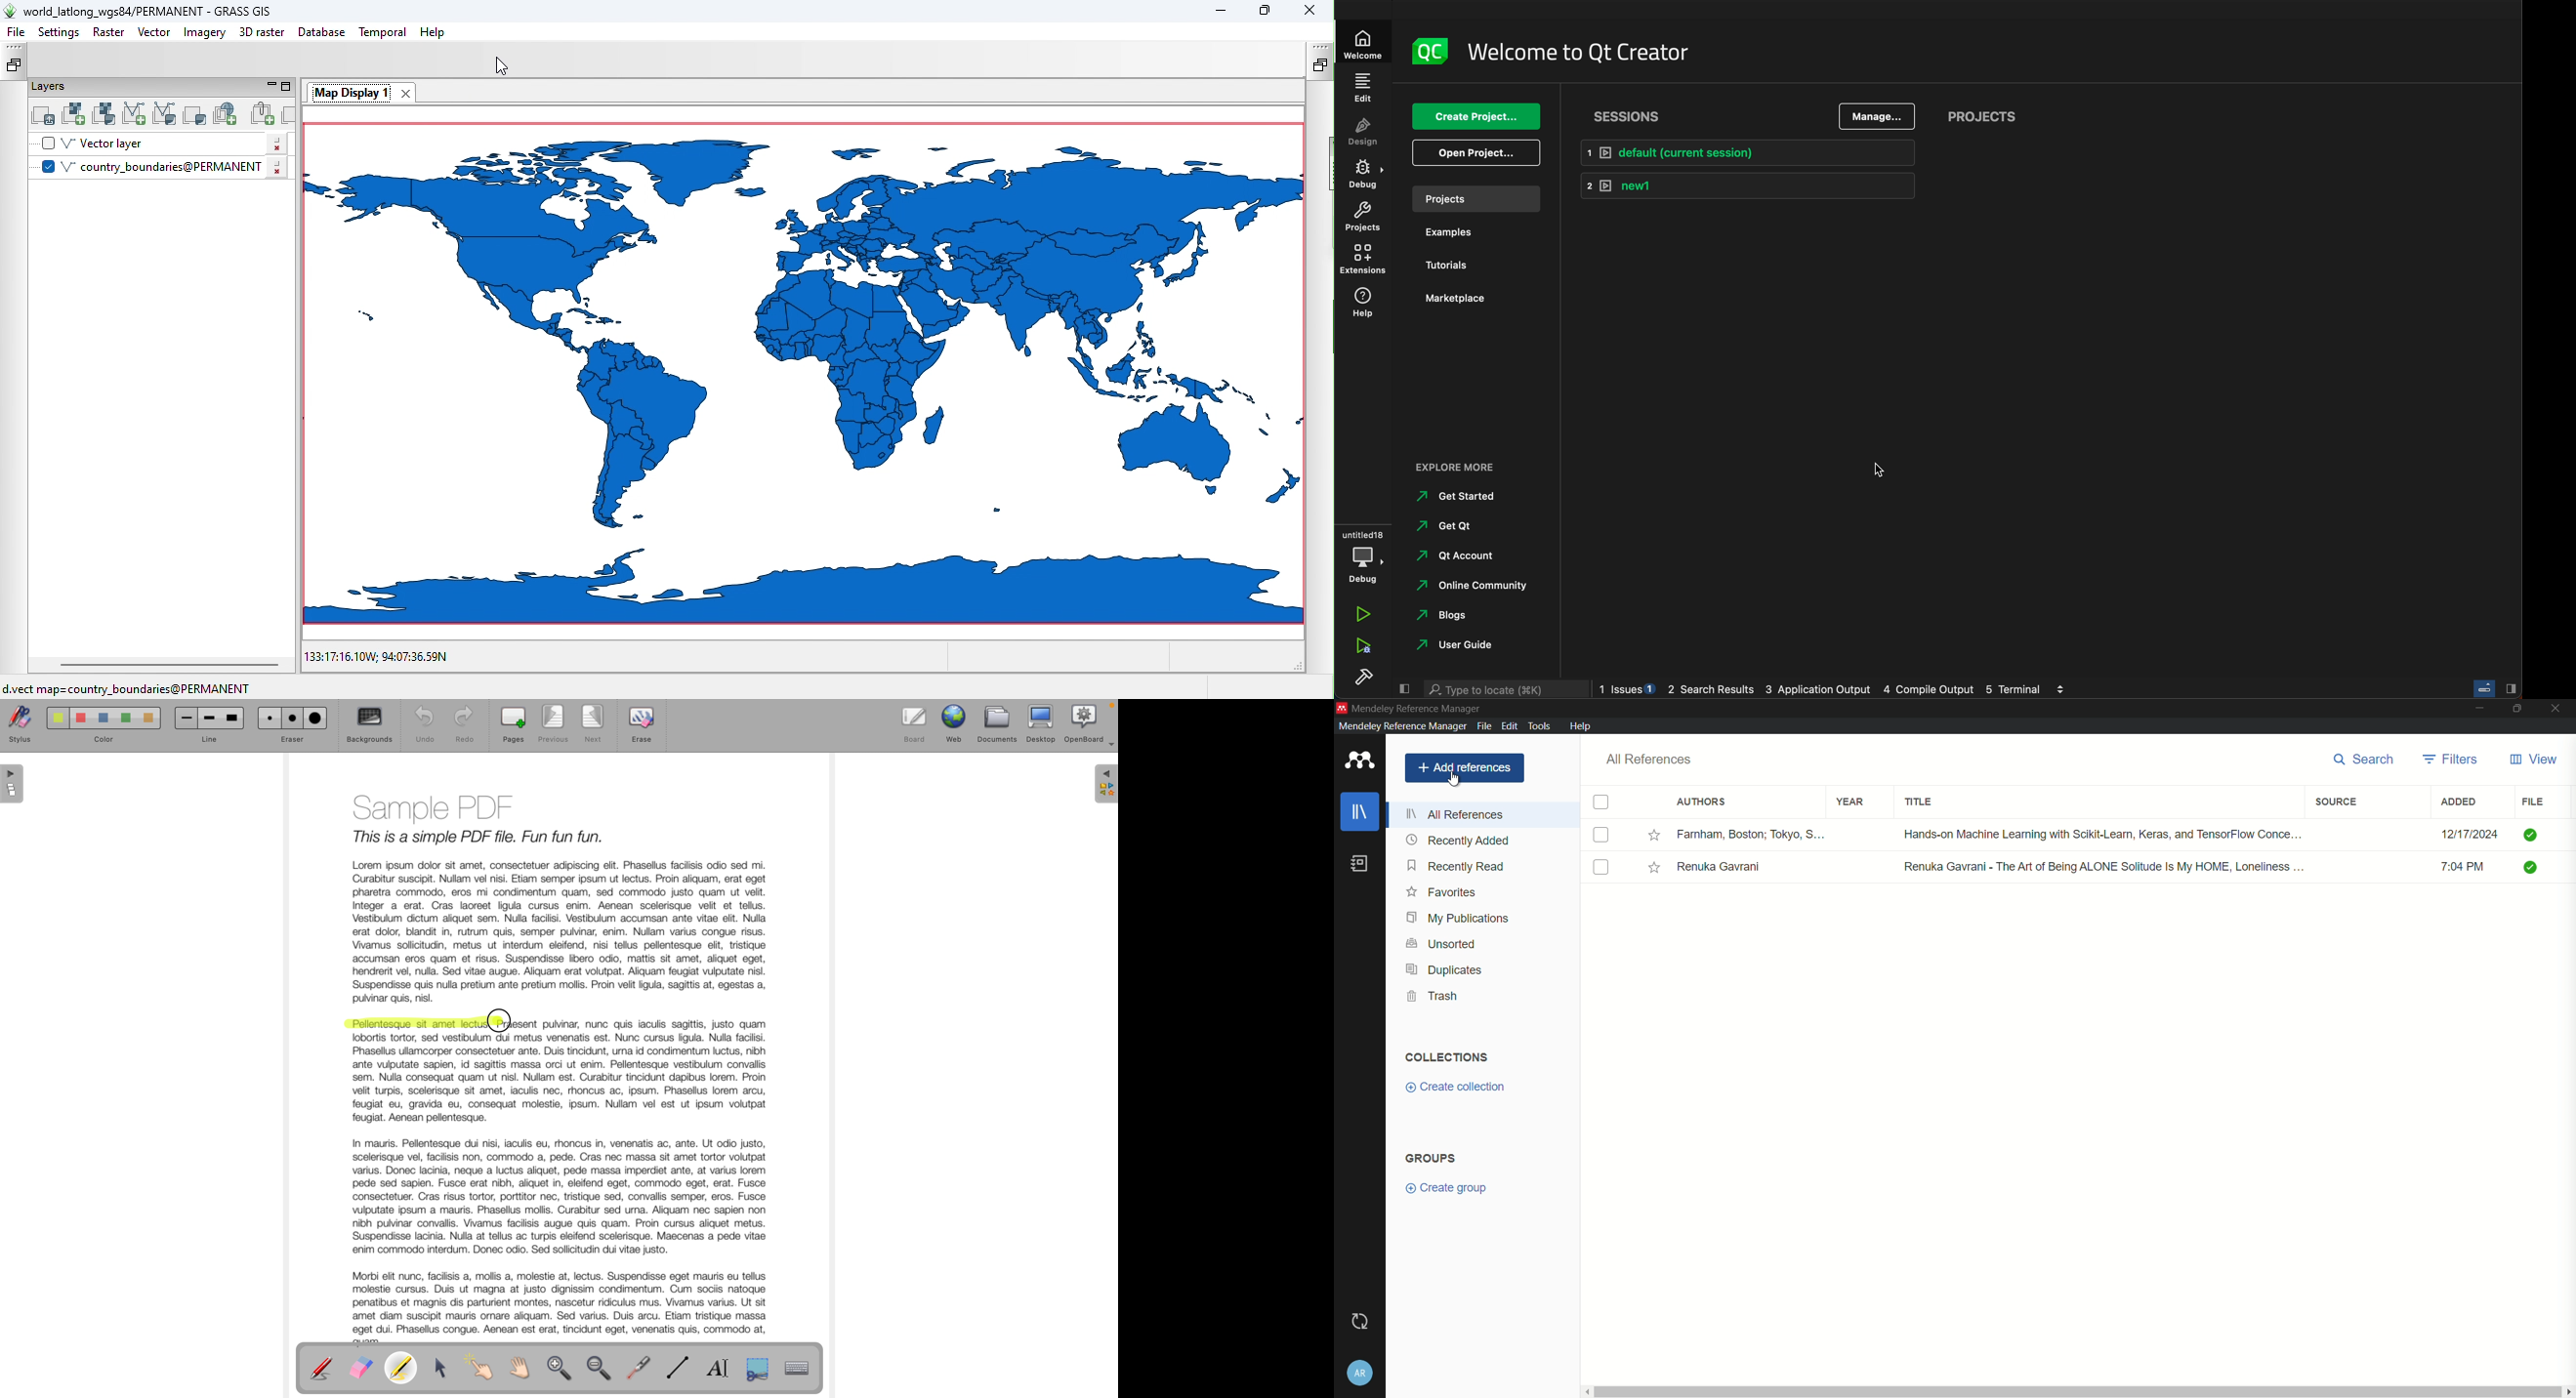 The image size is (2576, 1400). What do you see at coordinates (1601, 803) in the screenshot?
I see `check box` at bounding box center [1601, 803].